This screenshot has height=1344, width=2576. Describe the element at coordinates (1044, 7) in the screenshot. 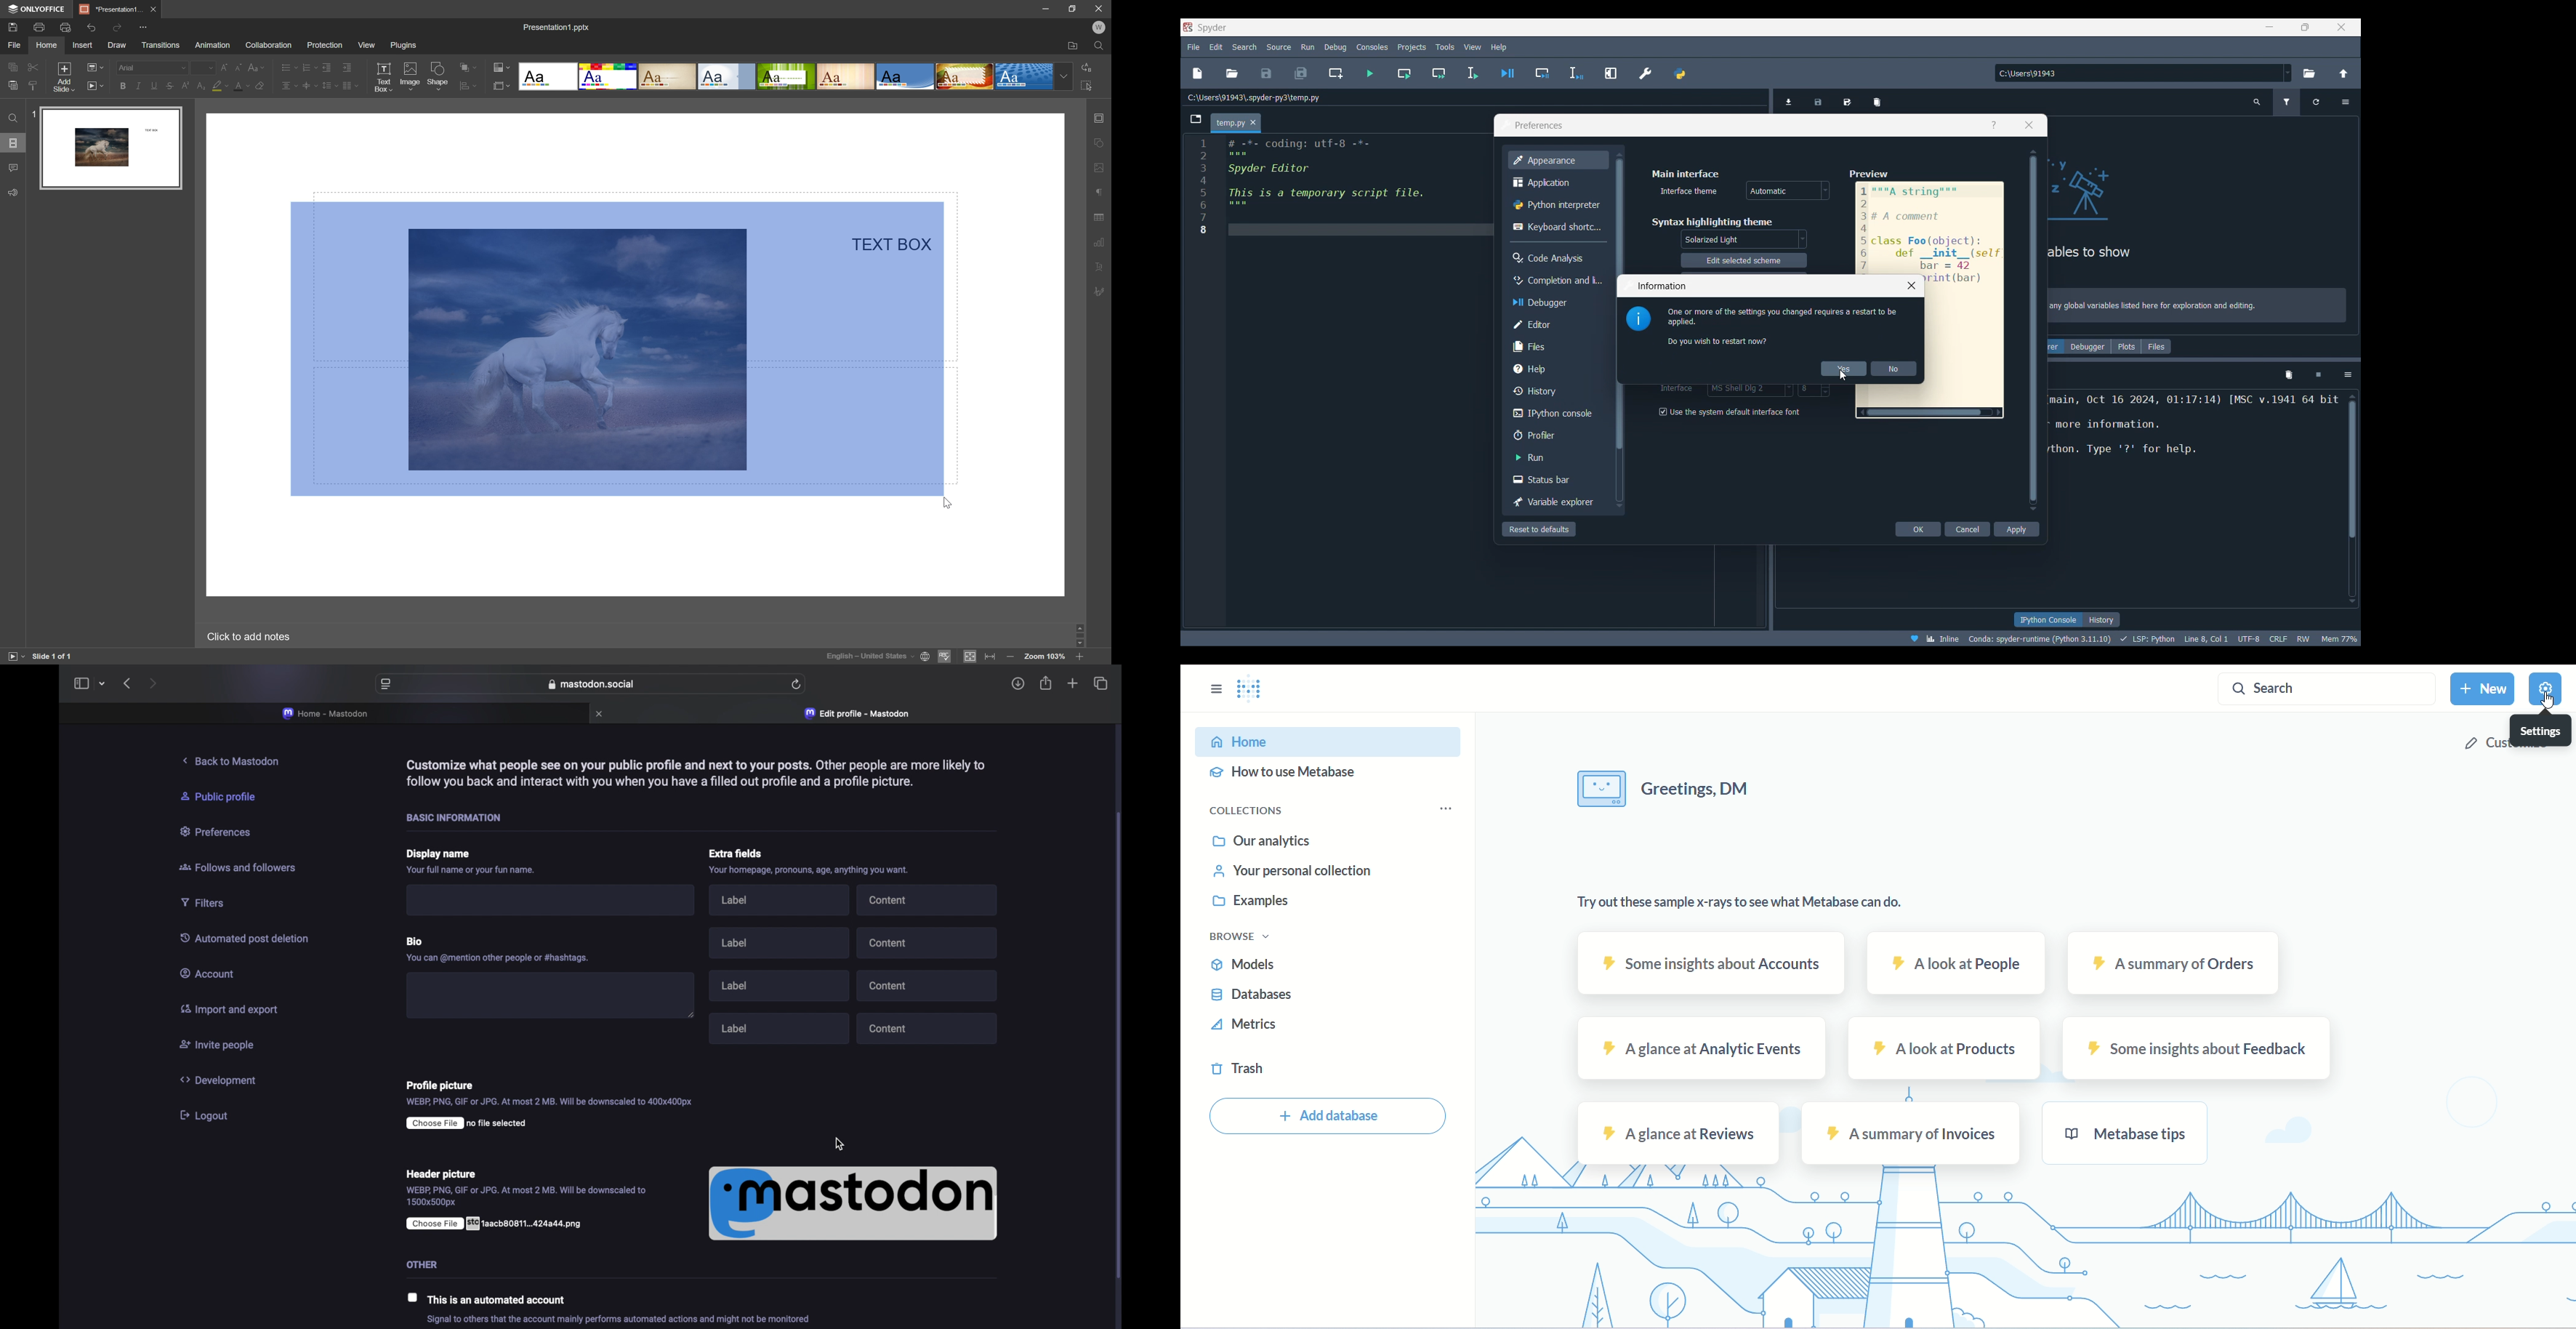

I see `minimize` at that location.